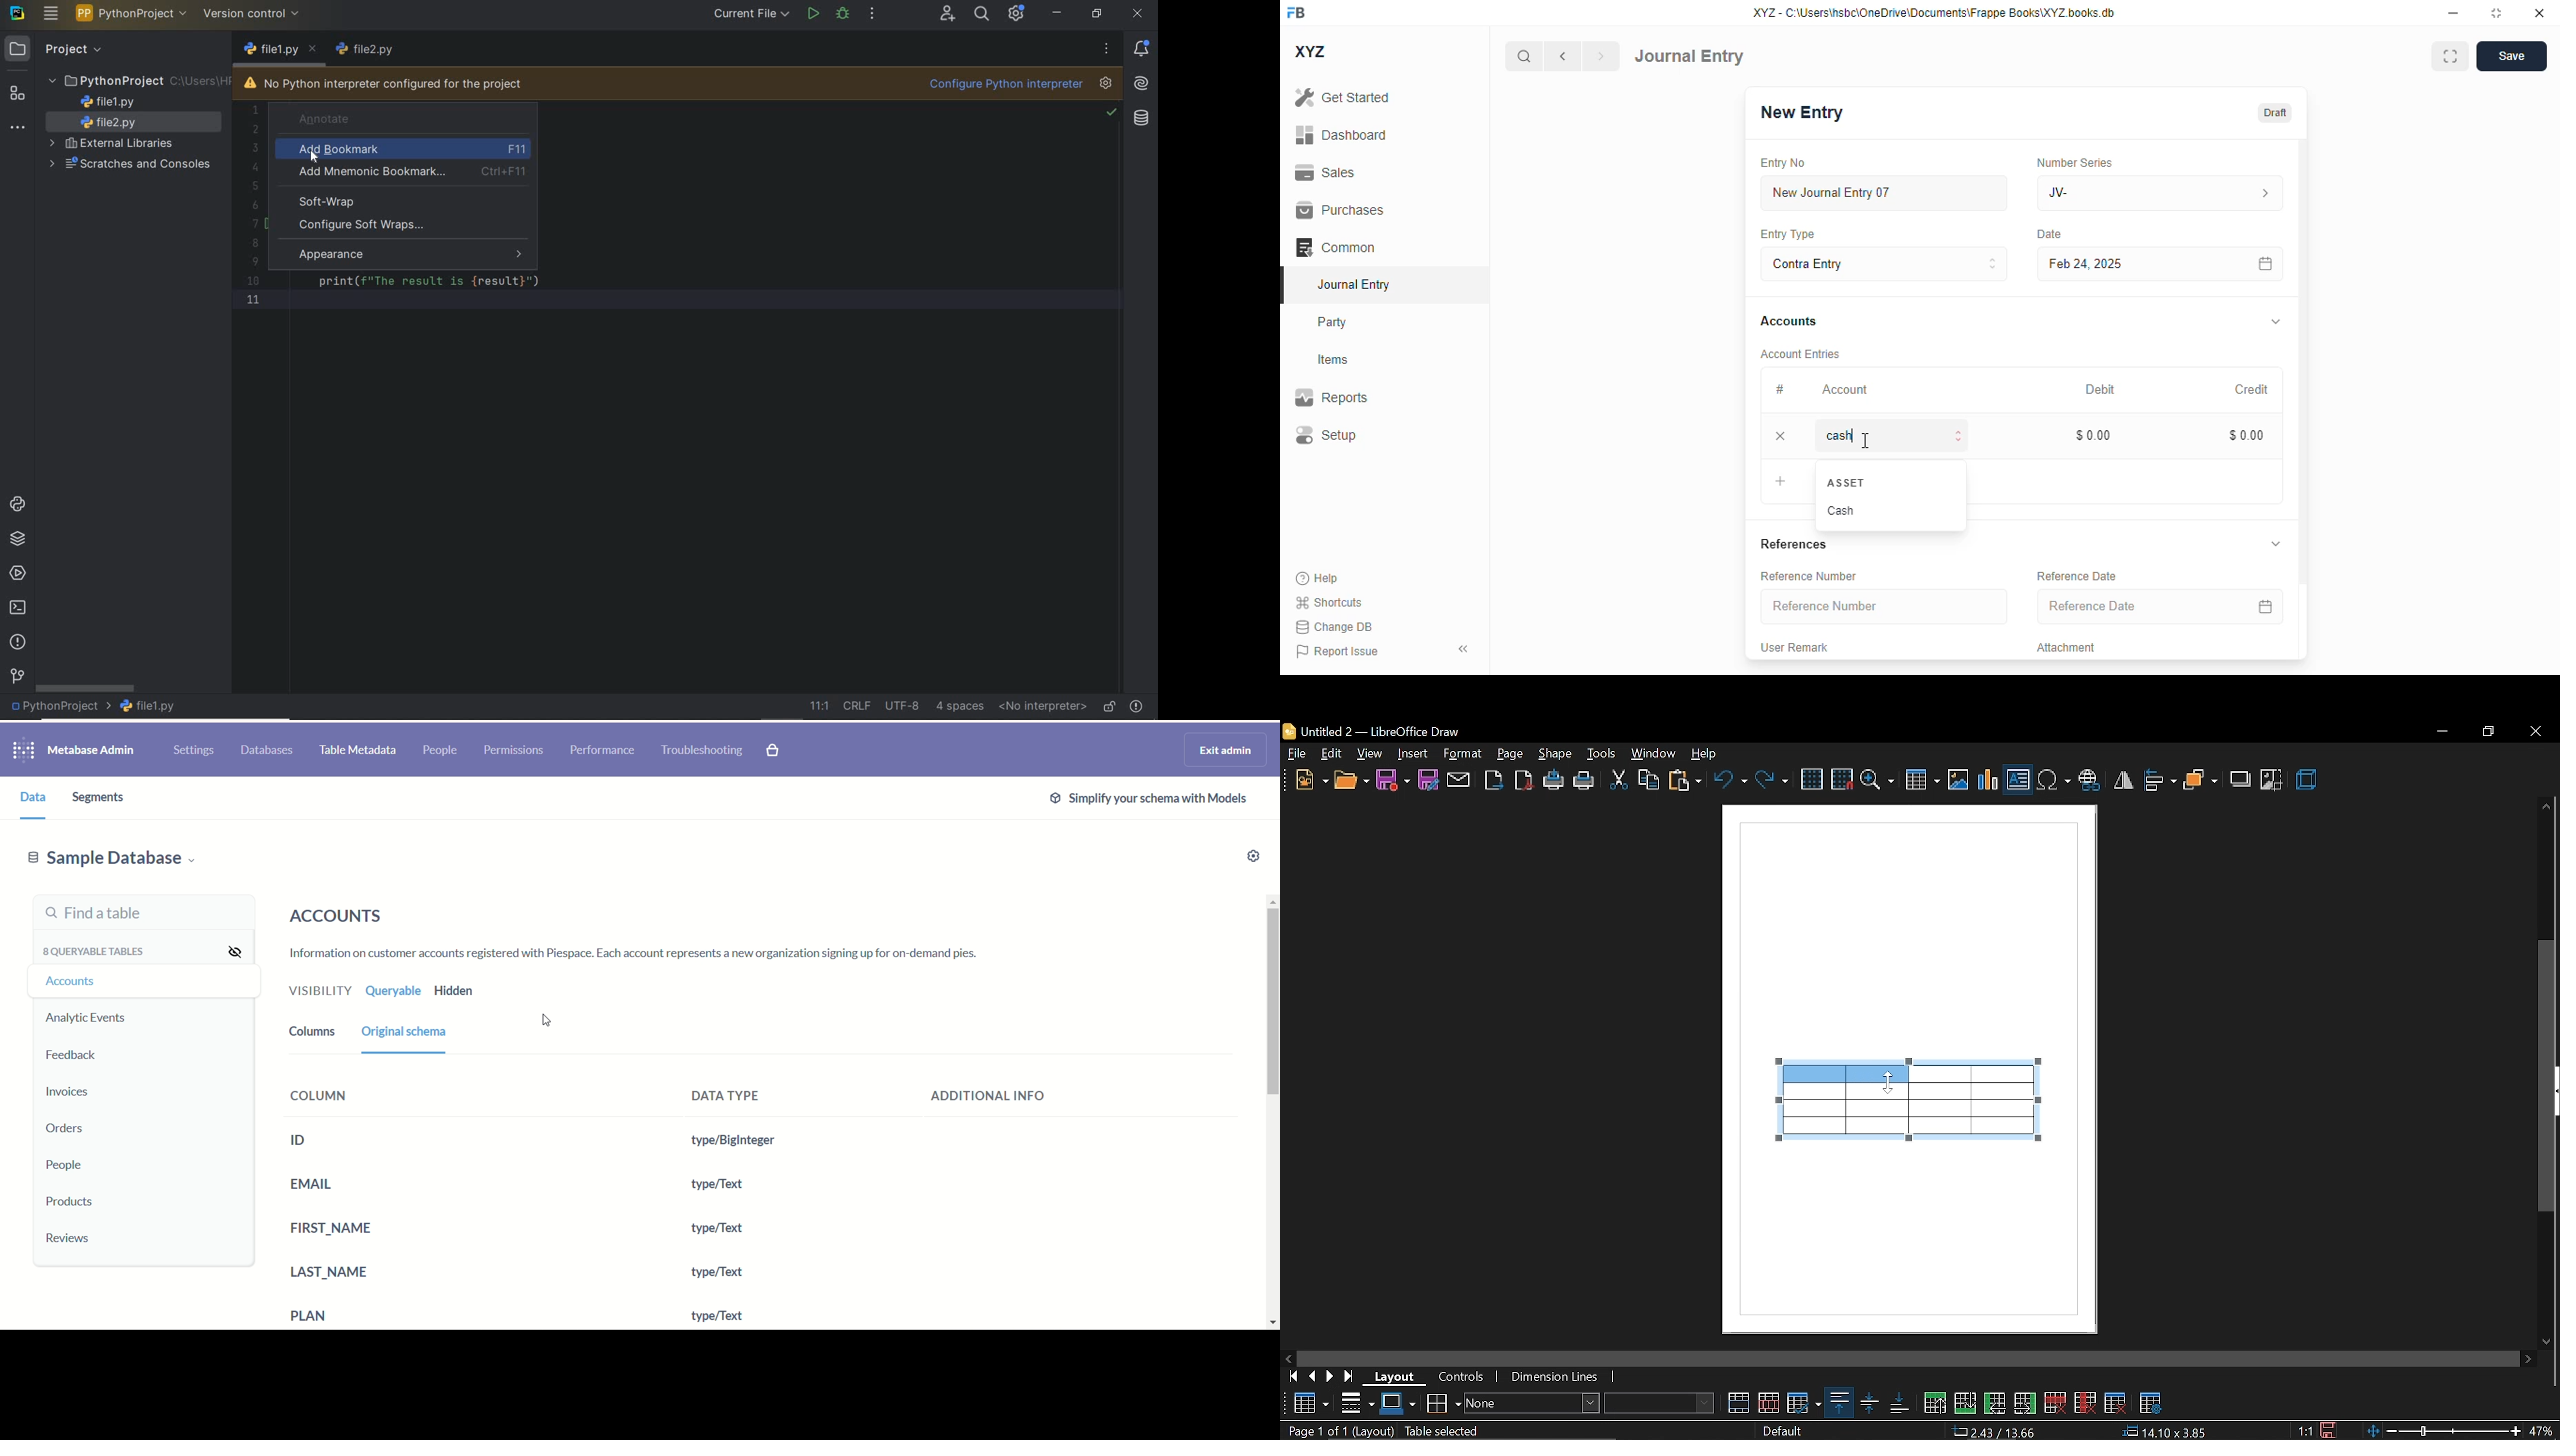  I want to click on maximise window, so click(2450, 56).